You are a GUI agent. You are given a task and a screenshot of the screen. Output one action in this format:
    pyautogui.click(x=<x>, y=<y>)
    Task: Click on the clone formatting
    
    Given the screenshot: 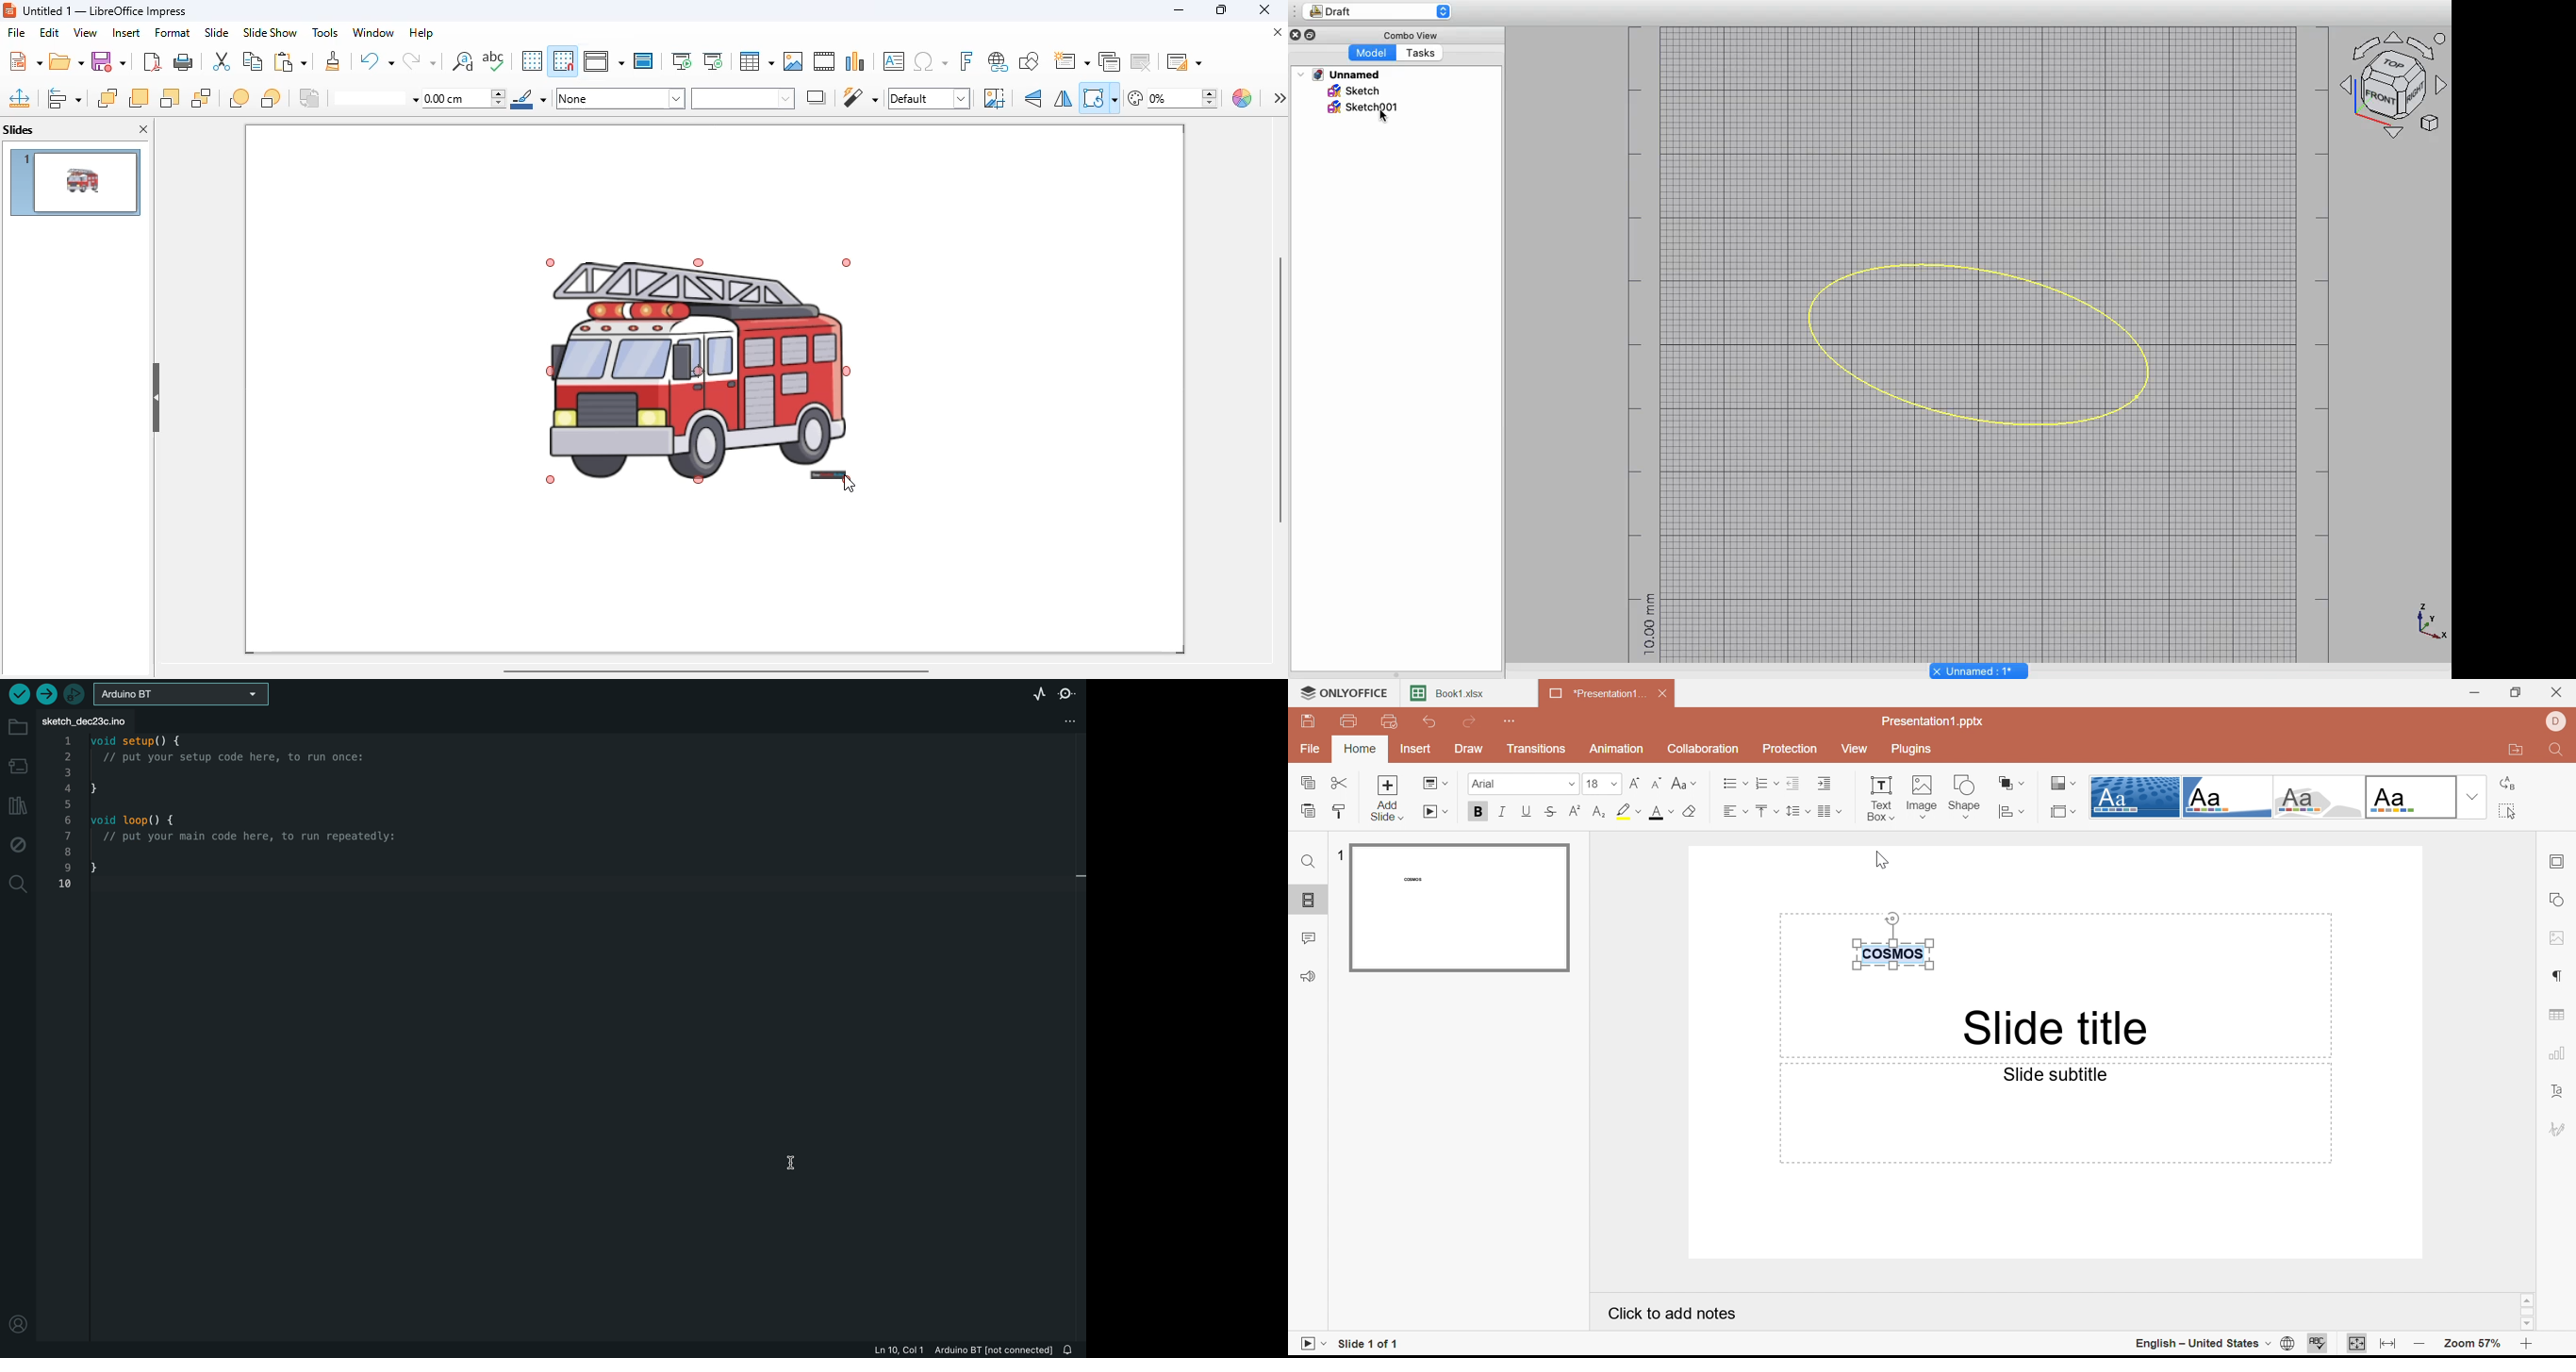 What is the action you would take?
    pyautogui.click(x=333, y=61)
    